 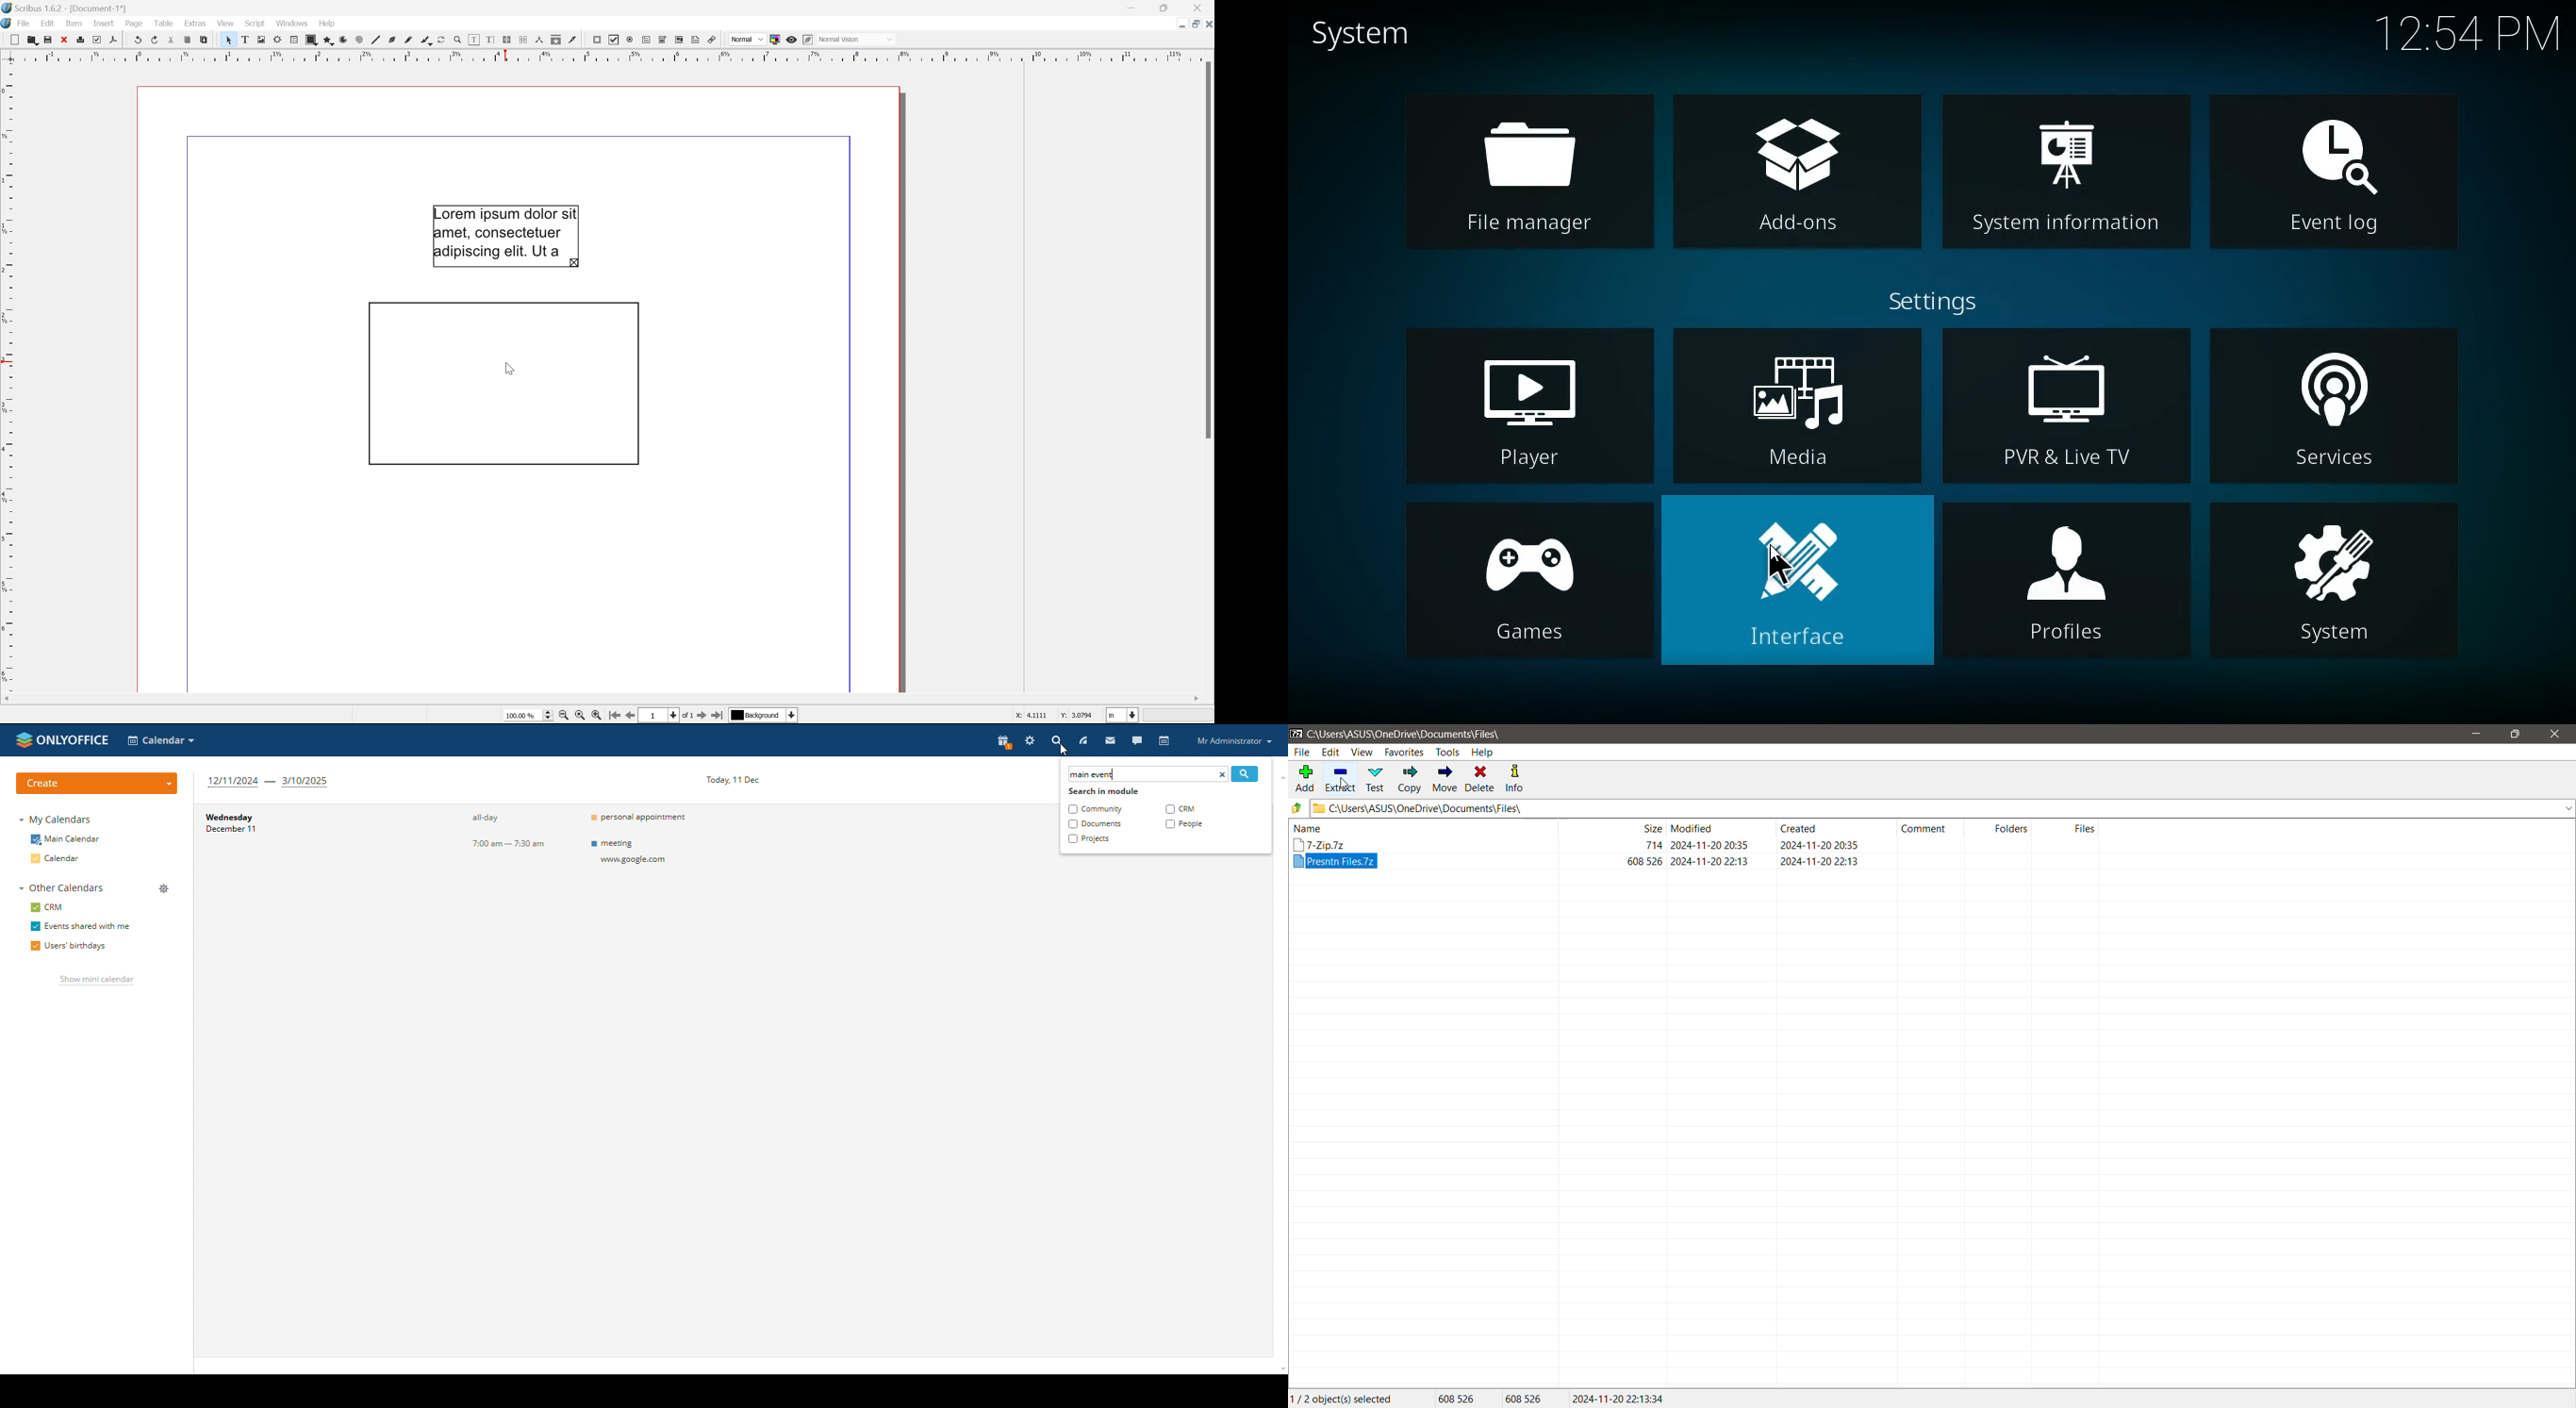 What do you see at coordinates (9, 39) in the screenshot?
I see `New` at bounding box center [9, 39].